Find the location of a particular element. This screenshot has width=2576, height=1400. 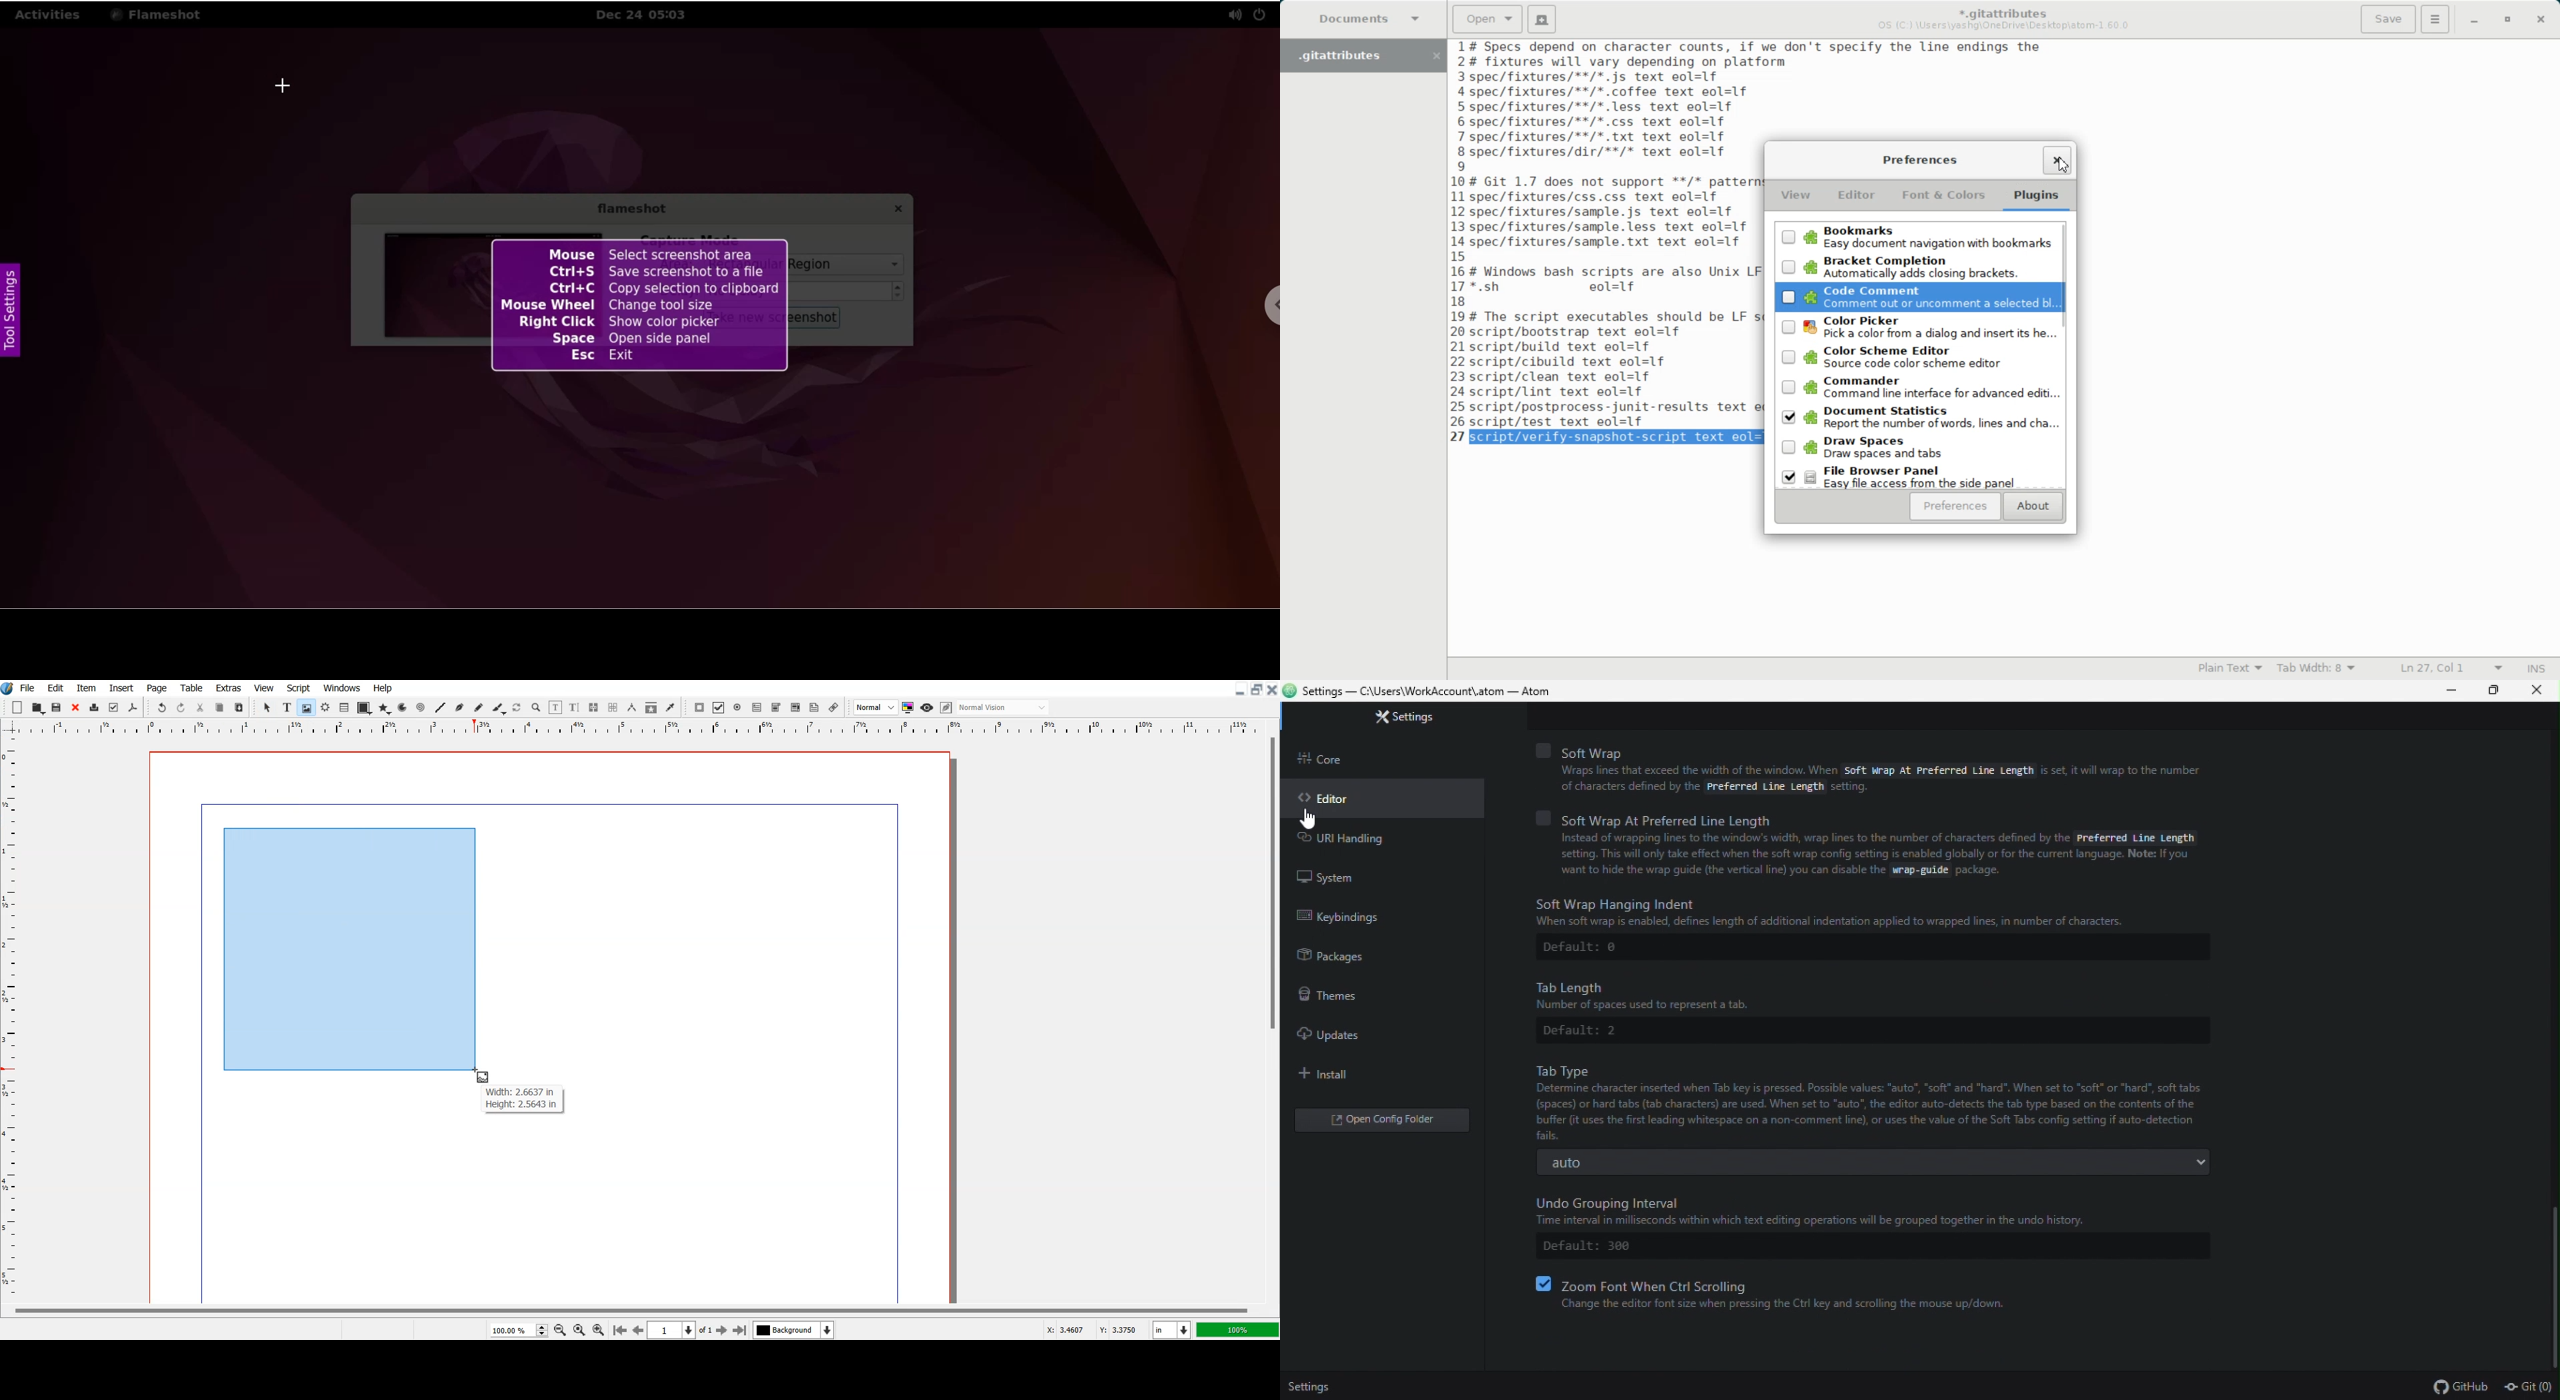

File Browser Panel: Easy file access from the side panel. is located at coordinates (1917, 475).